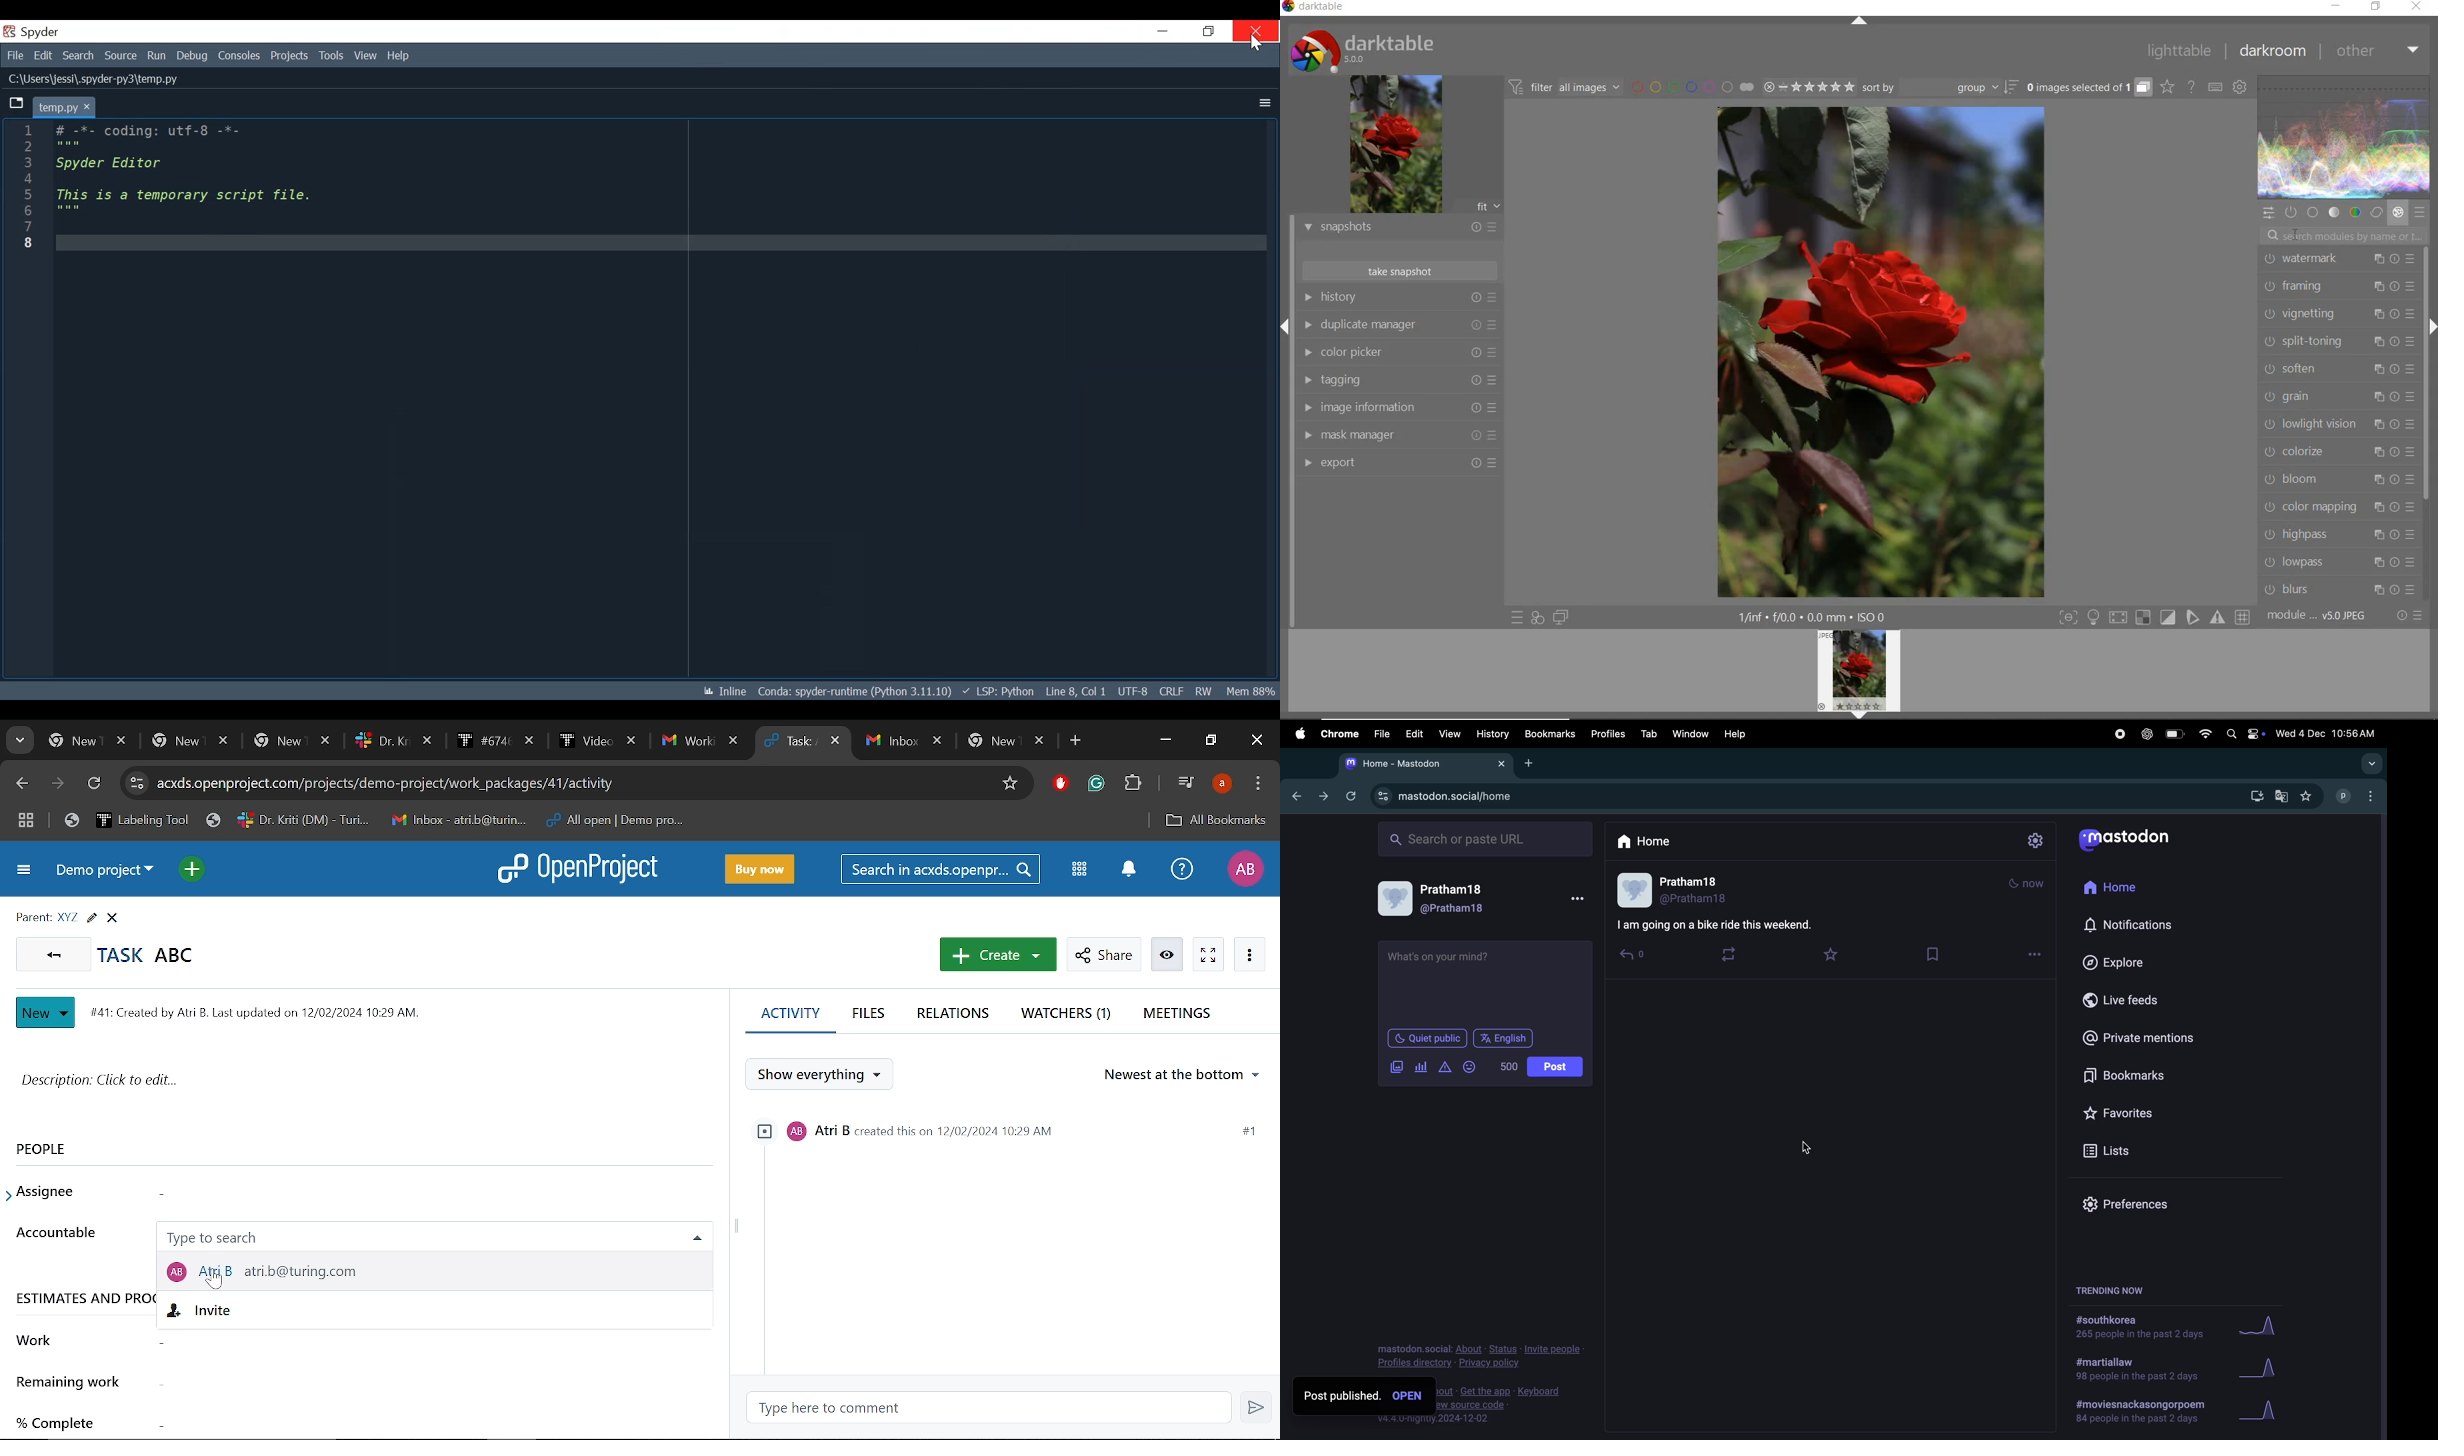 This screenshot has height=1456, width=2464. What do you see at coordinates (1817, 617) in the screenshot?
I see `1/inf*f/0.0 mm*ISO 0` at bounding box center [1817, 617].